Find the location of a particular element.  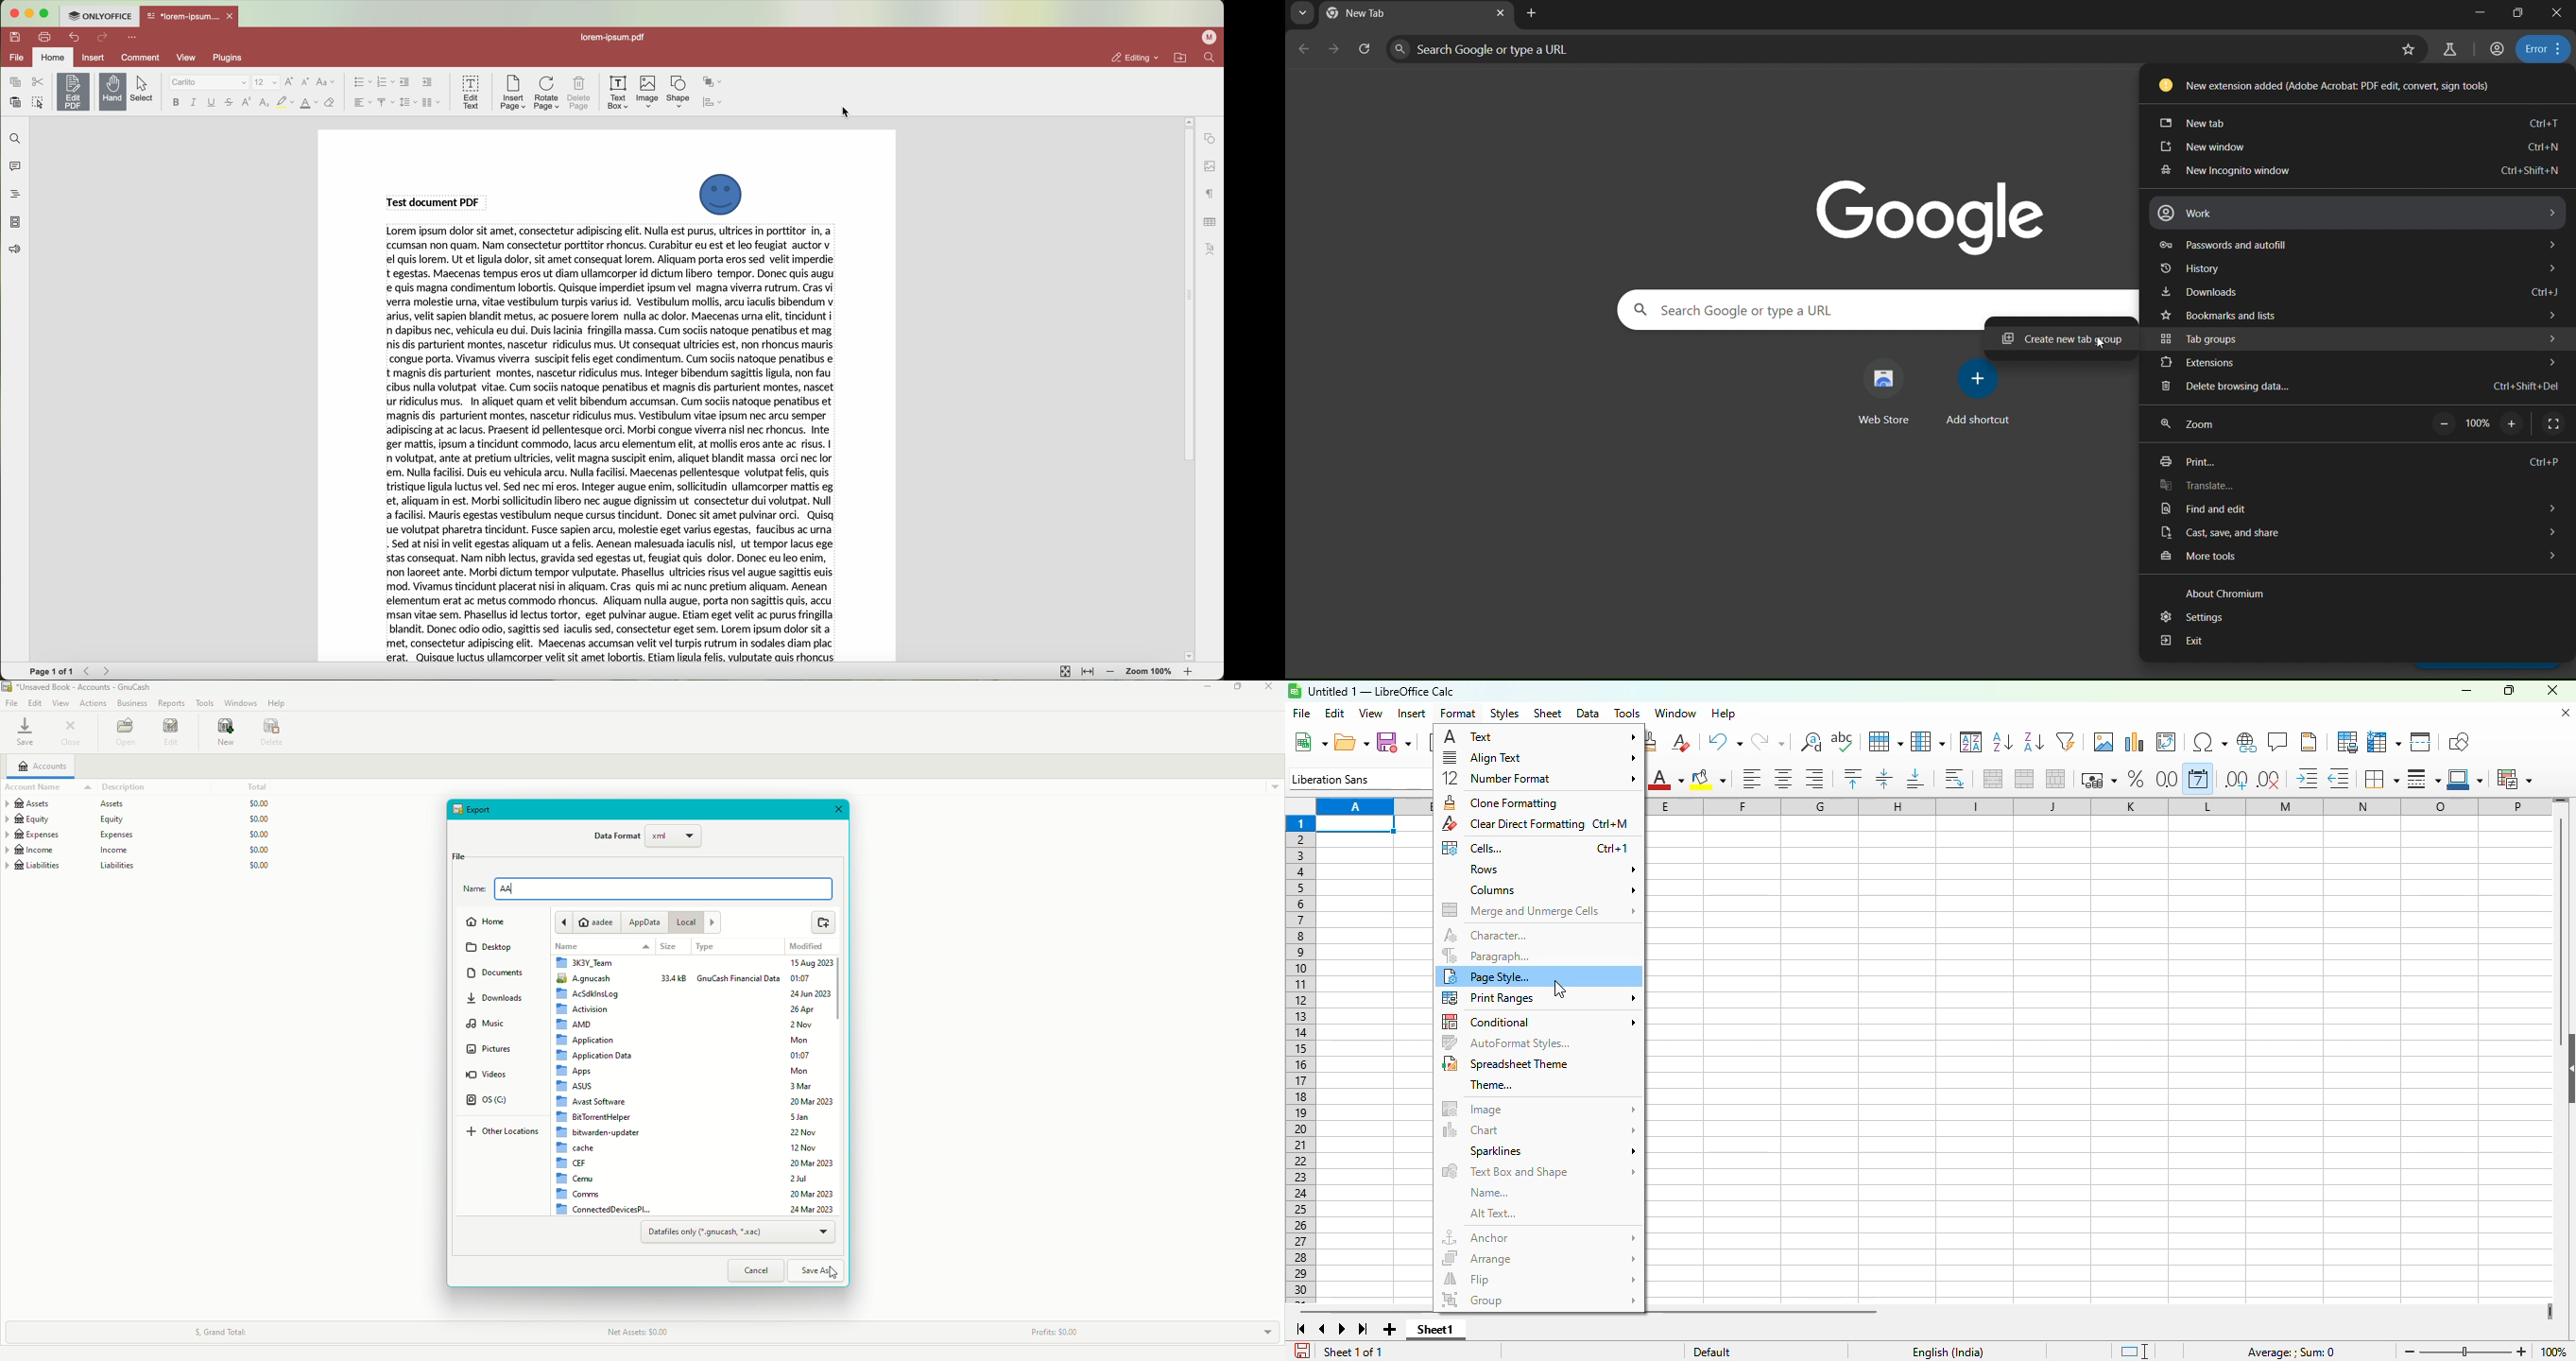

window is located at coordinates (1674, 713).